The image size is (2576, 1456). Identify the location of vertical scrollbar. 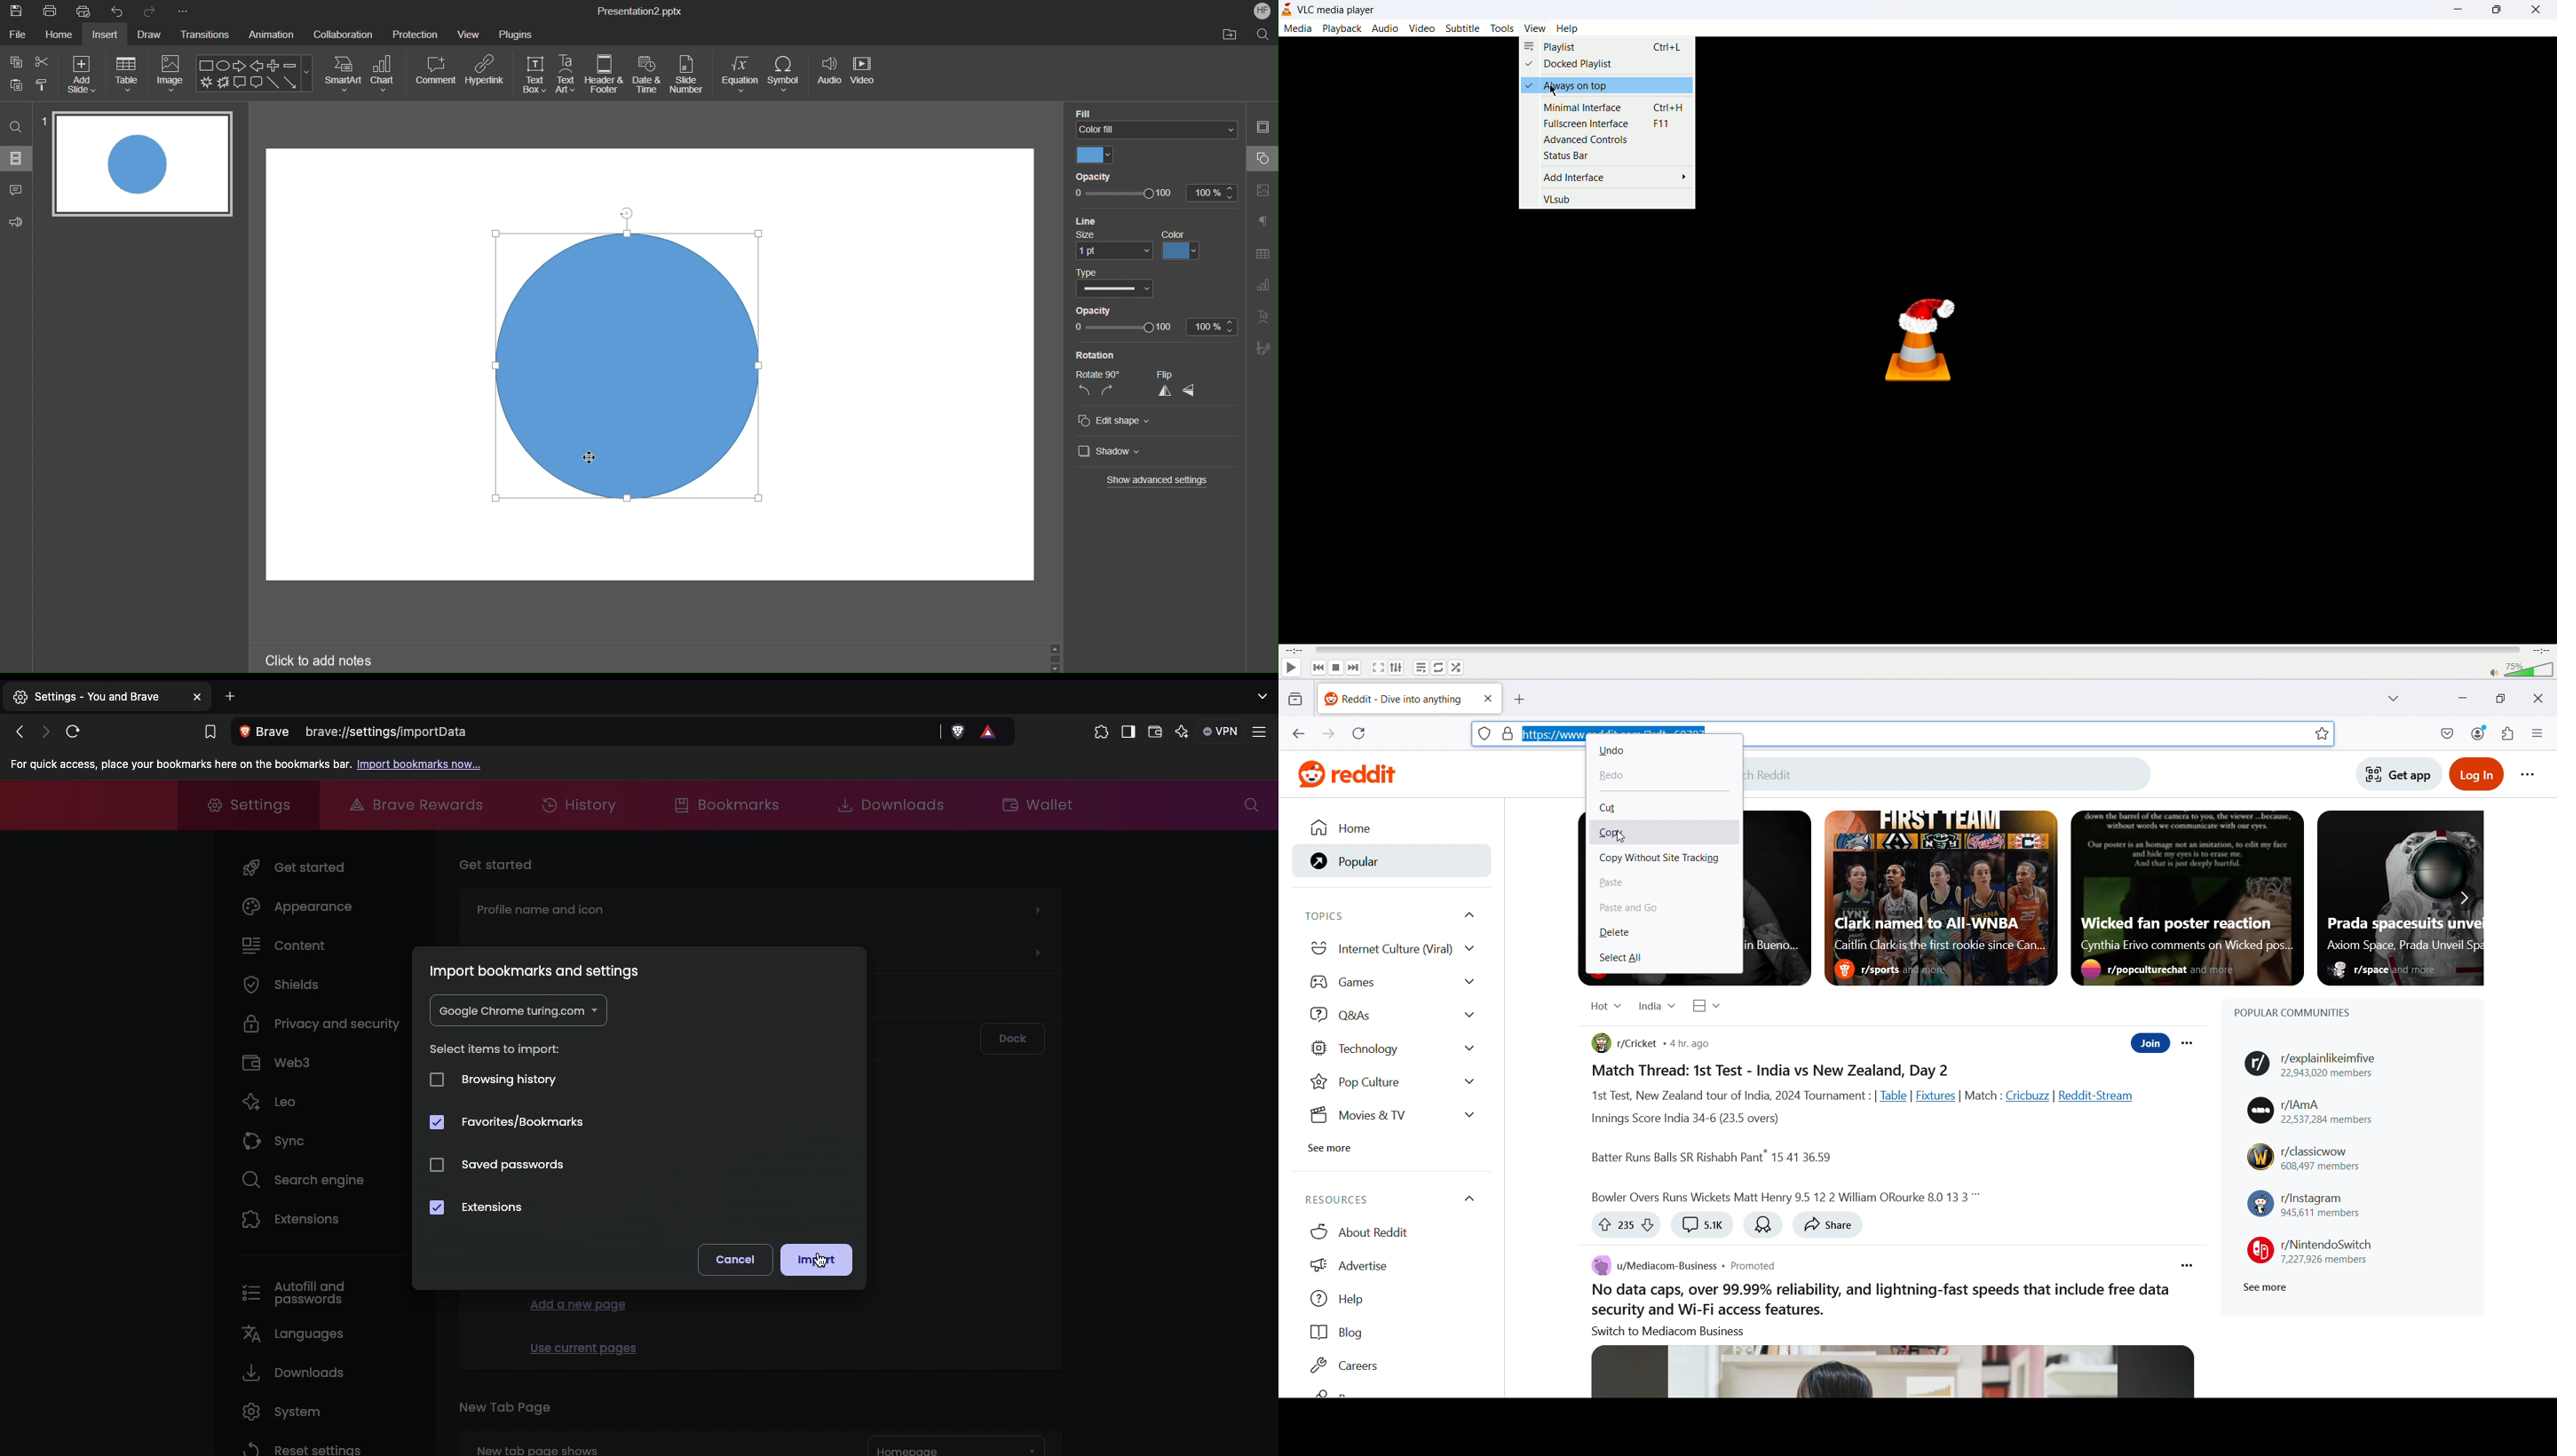
(2554, 844).